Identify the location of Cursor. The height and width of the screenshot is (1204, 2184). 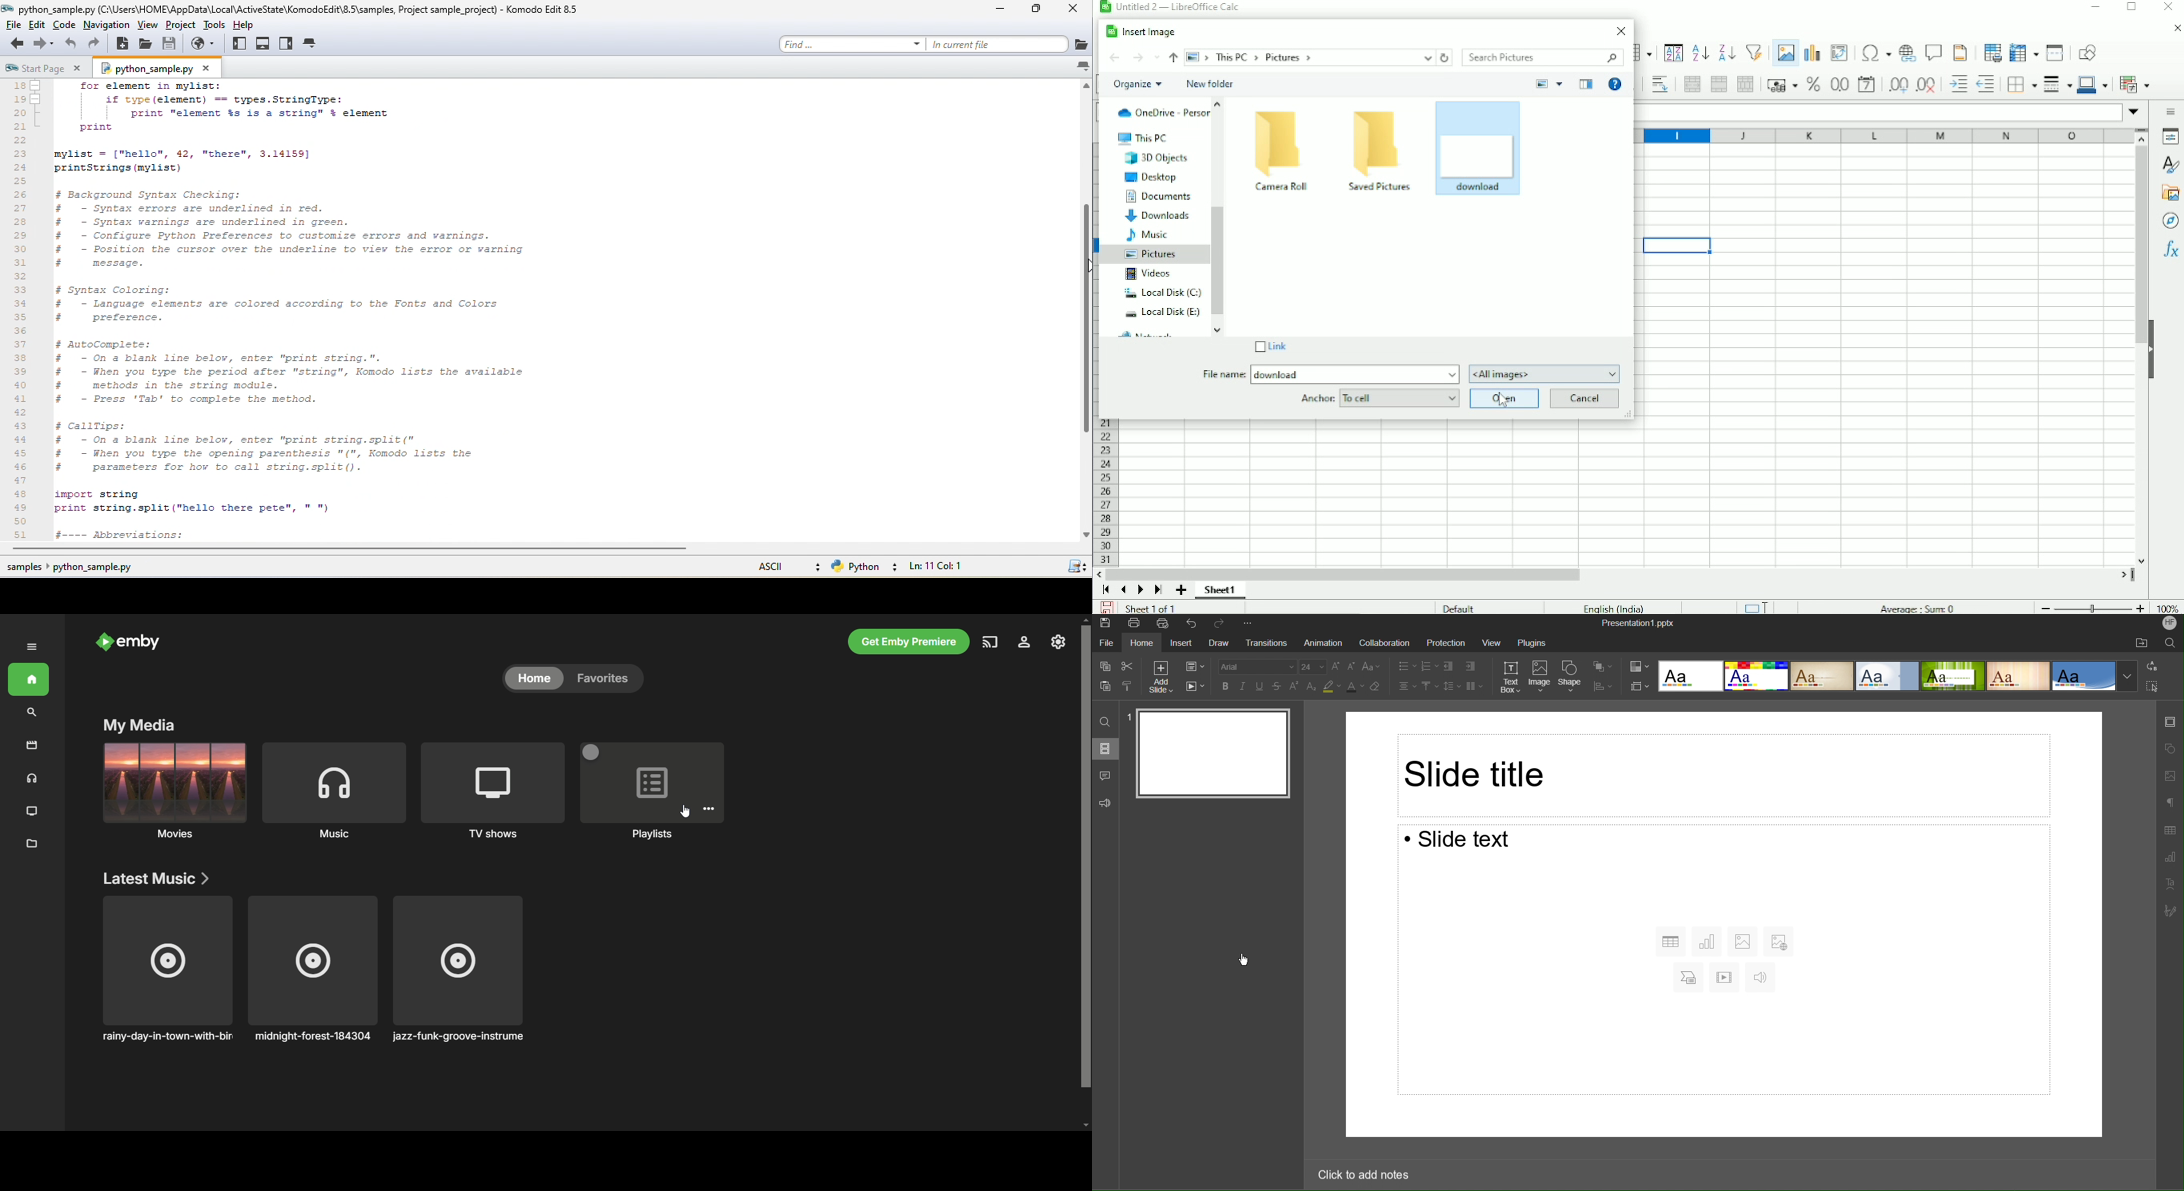
(1504, 402).